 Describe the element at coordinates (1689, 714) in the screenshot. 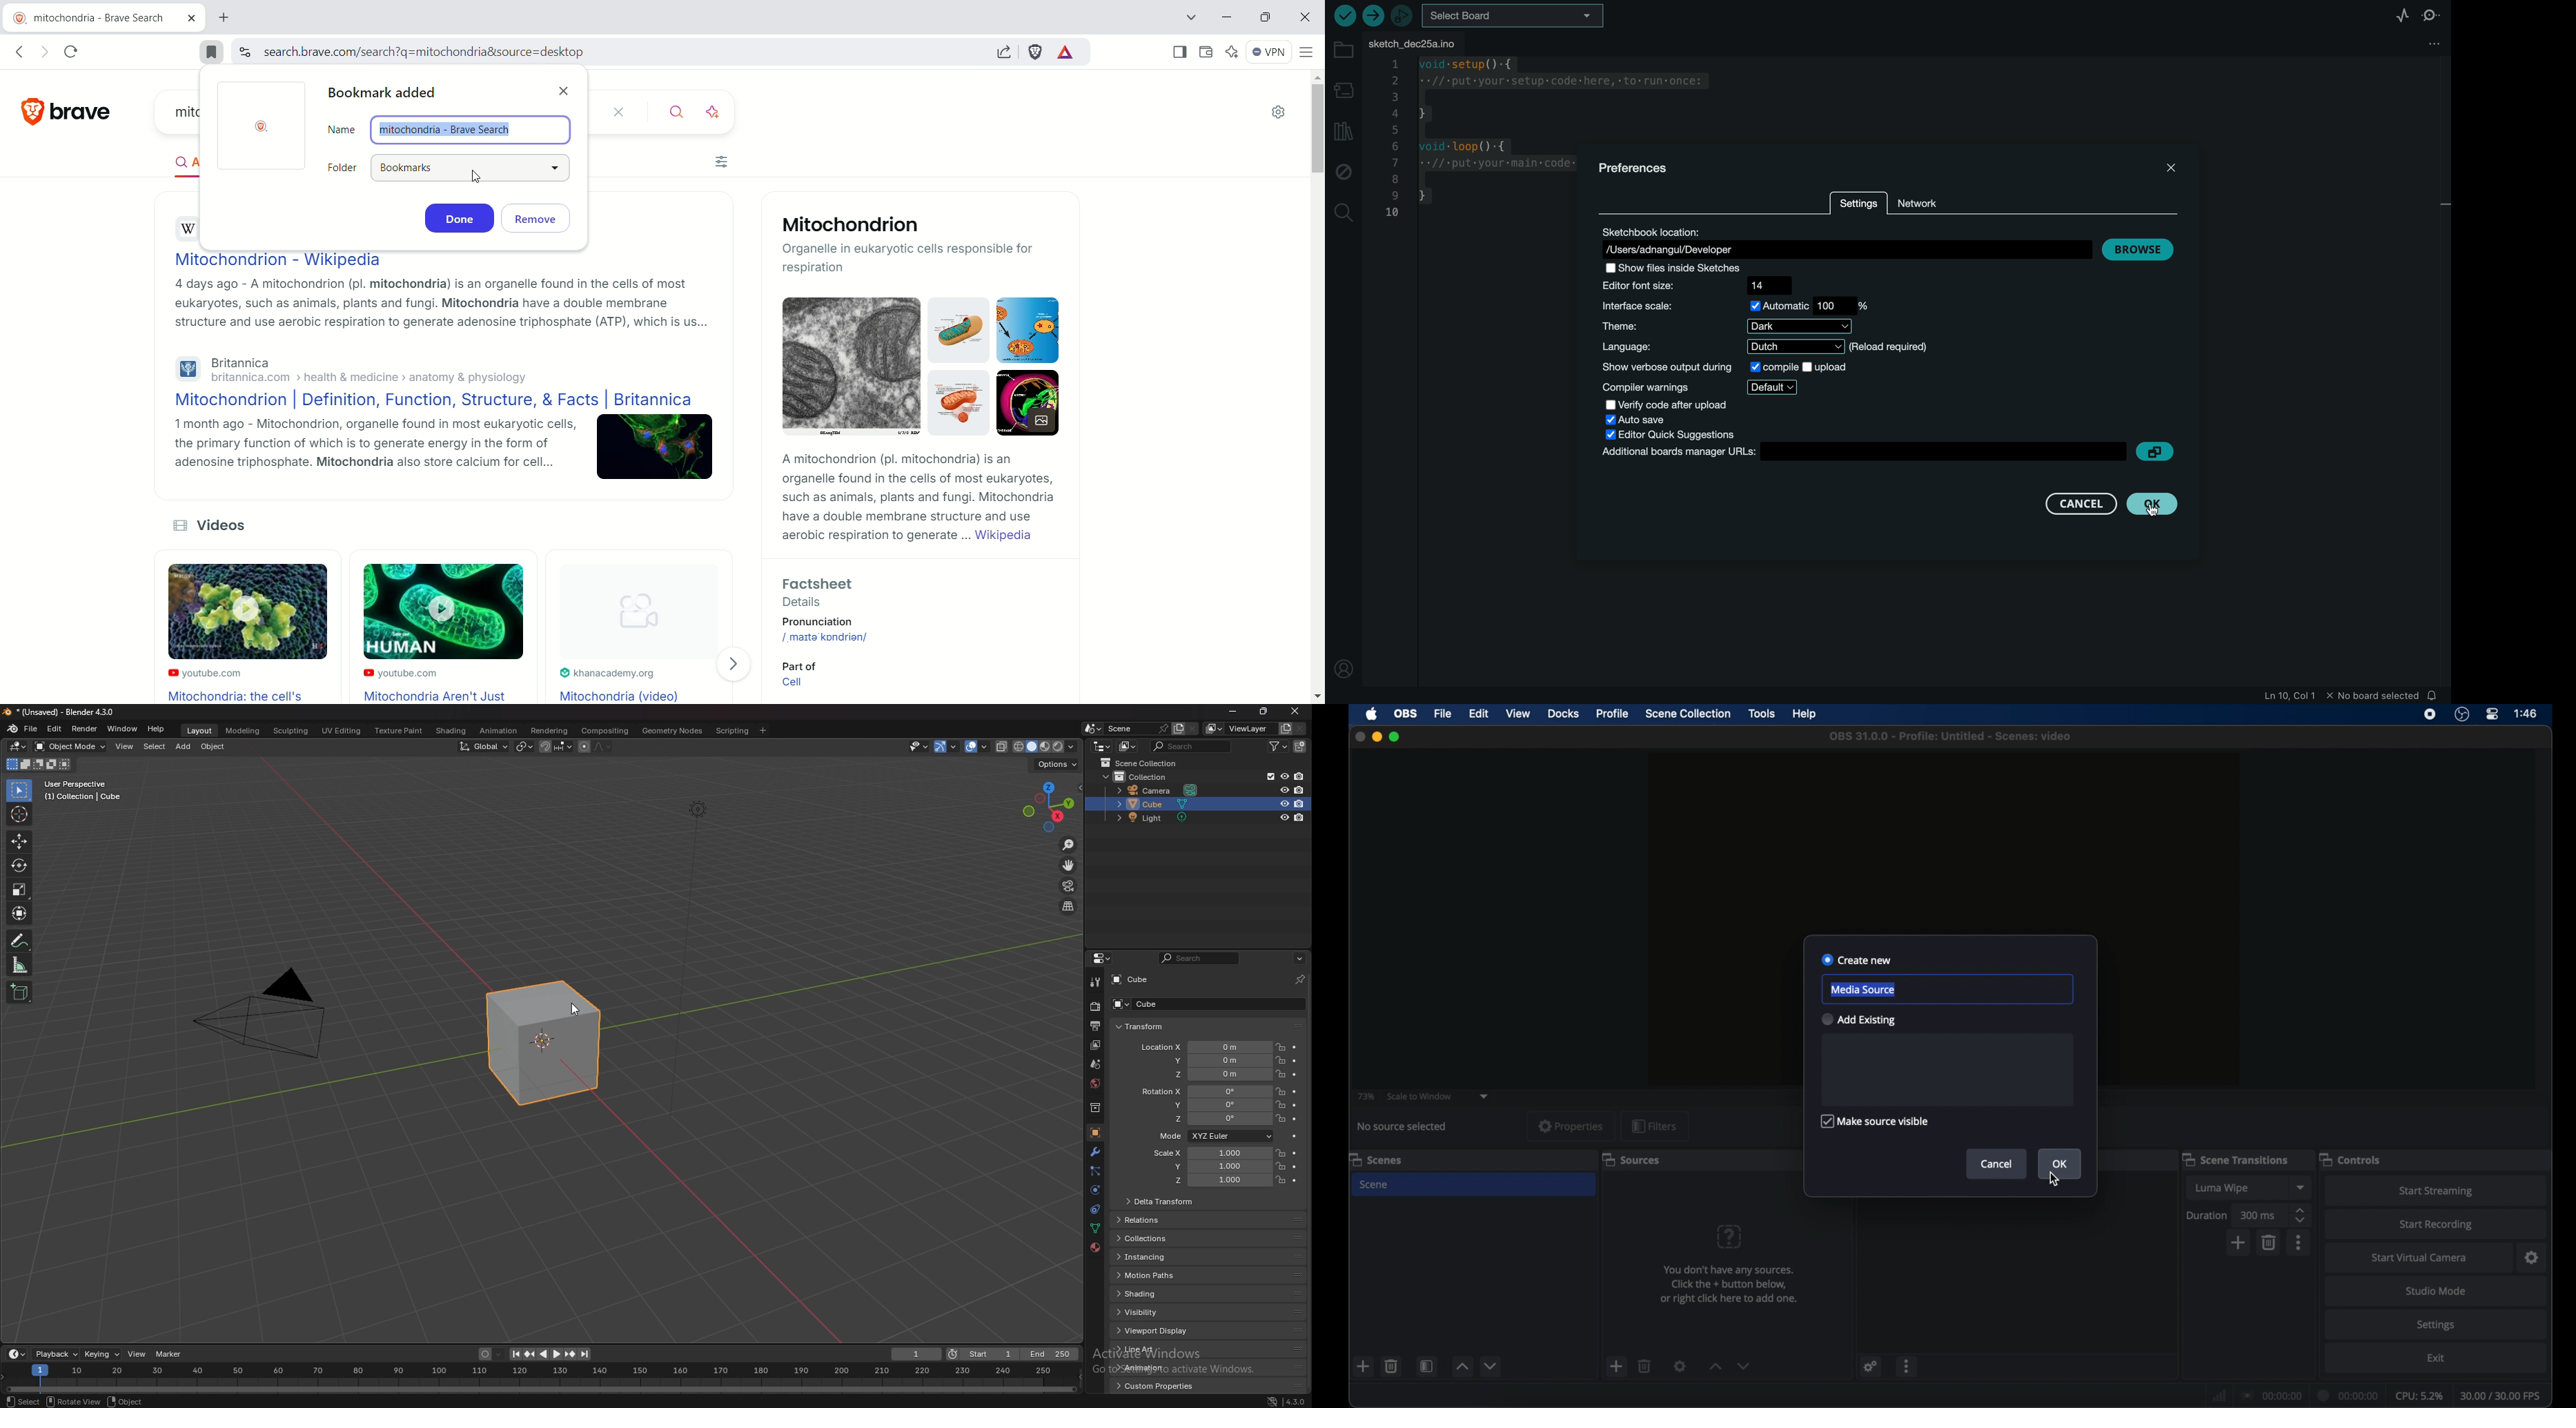

I see `scene collection` at that location.